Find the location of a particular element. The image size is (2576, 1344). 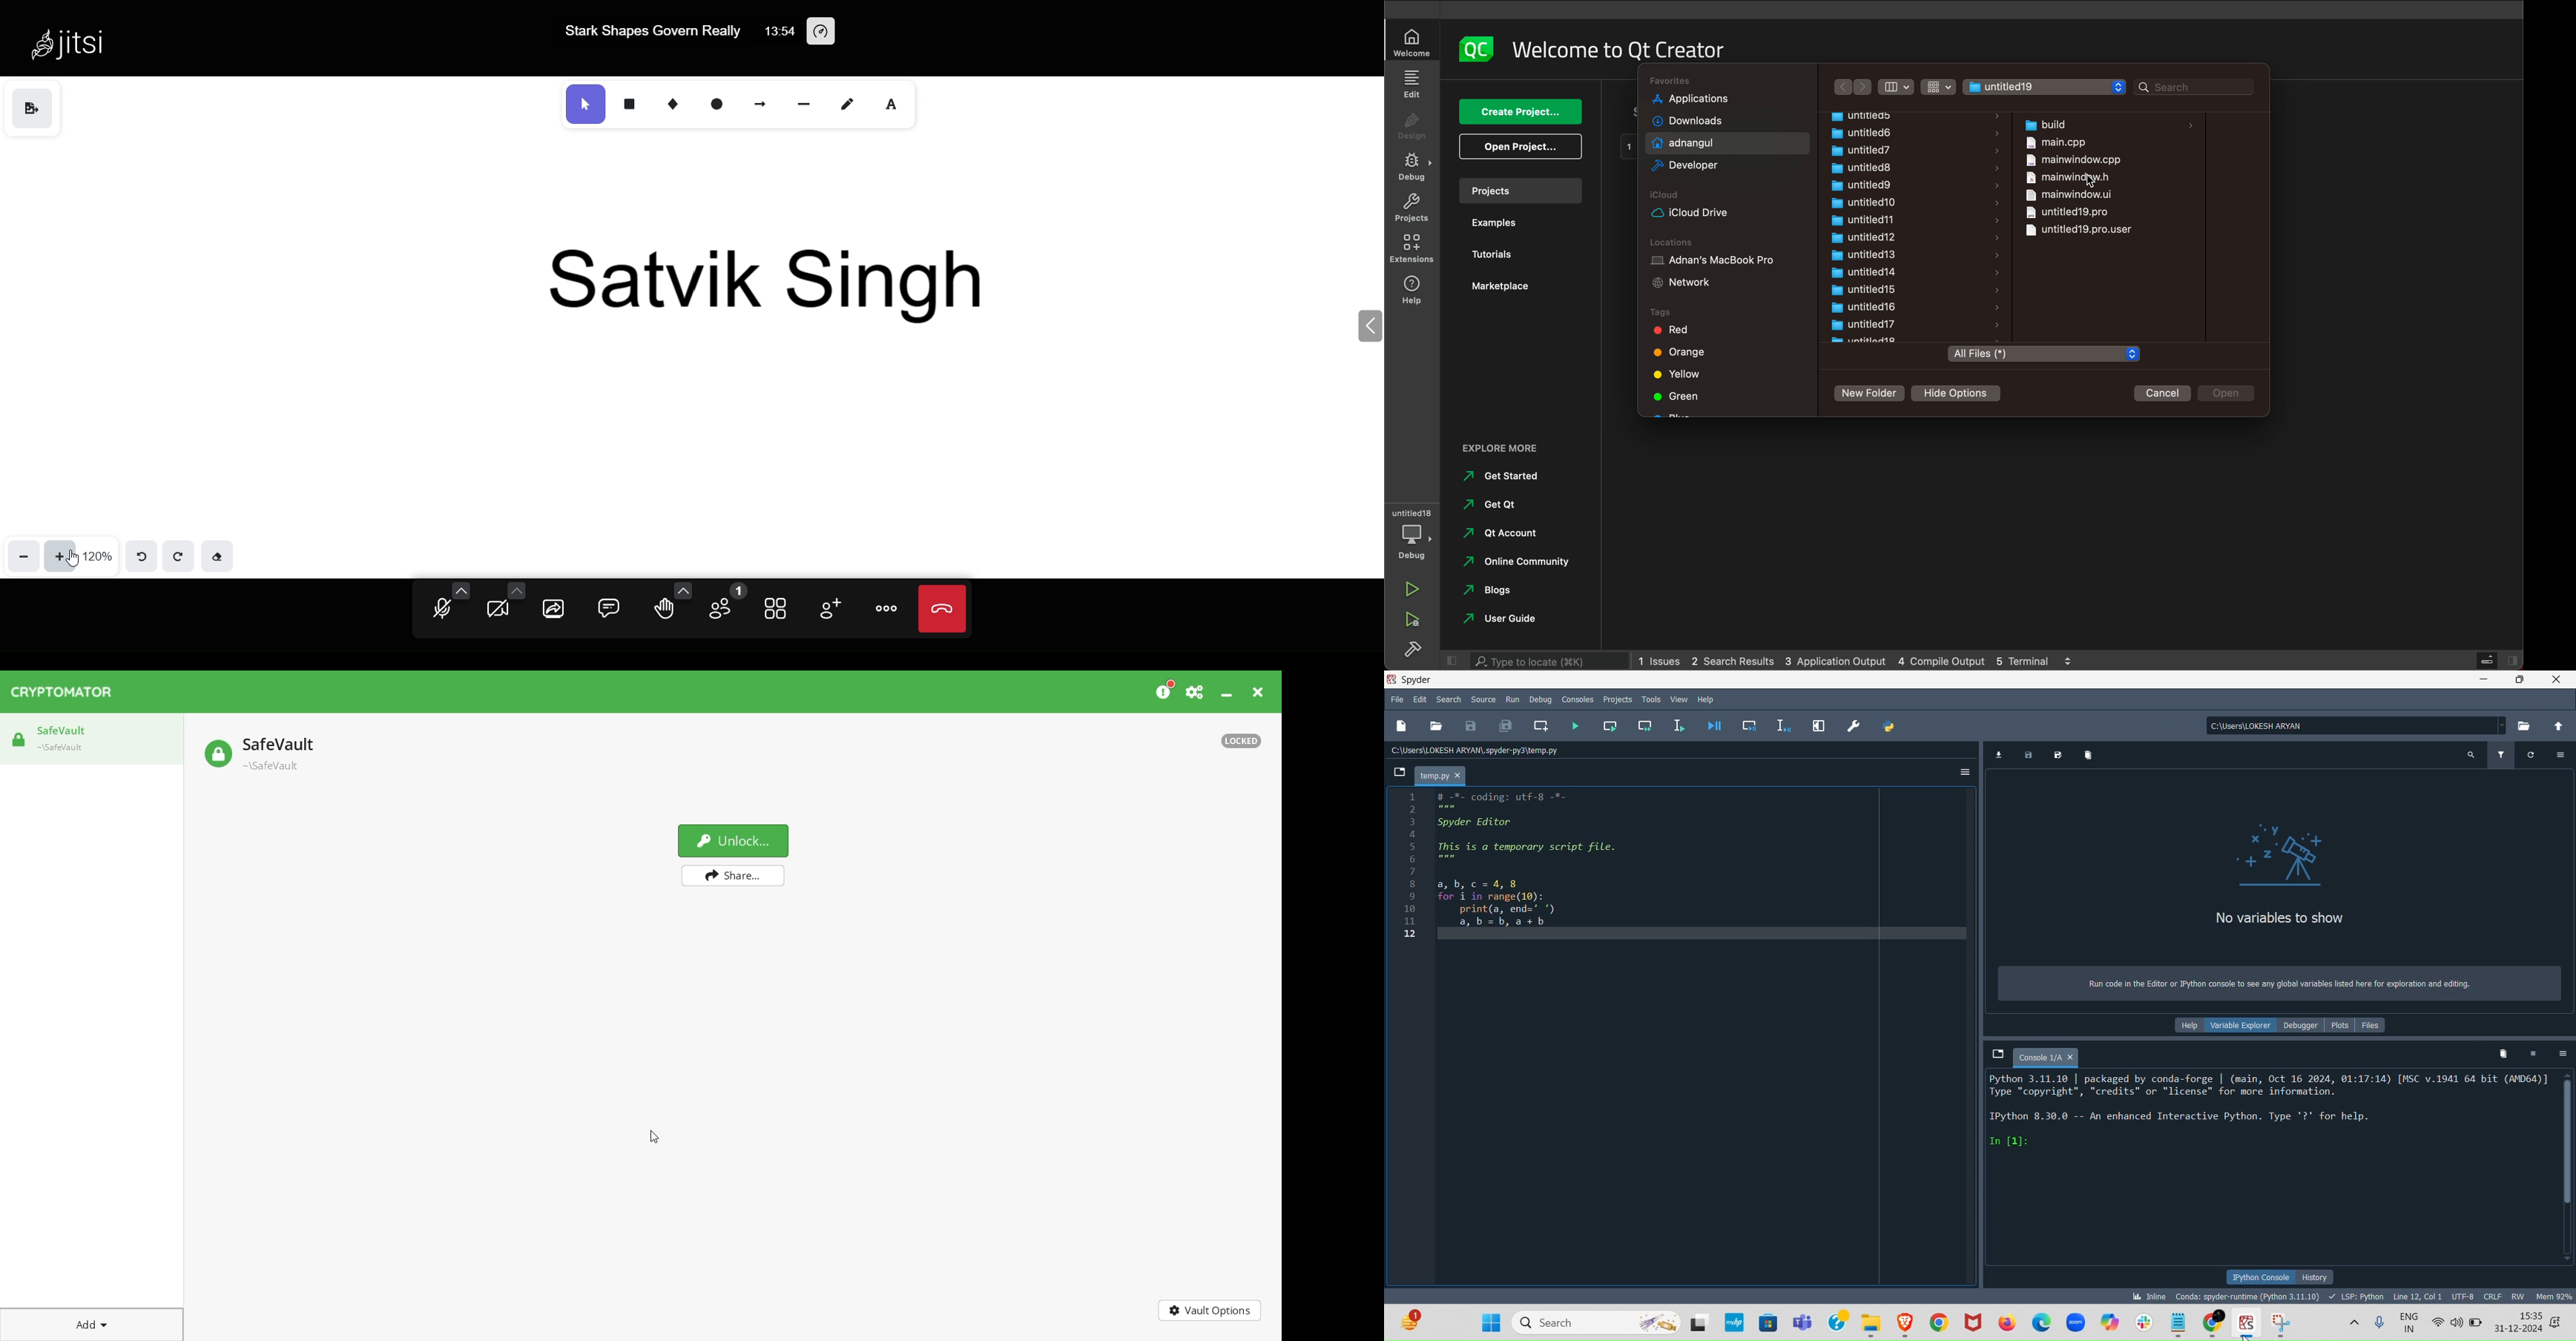

120% is located at coordinates (100, 556).